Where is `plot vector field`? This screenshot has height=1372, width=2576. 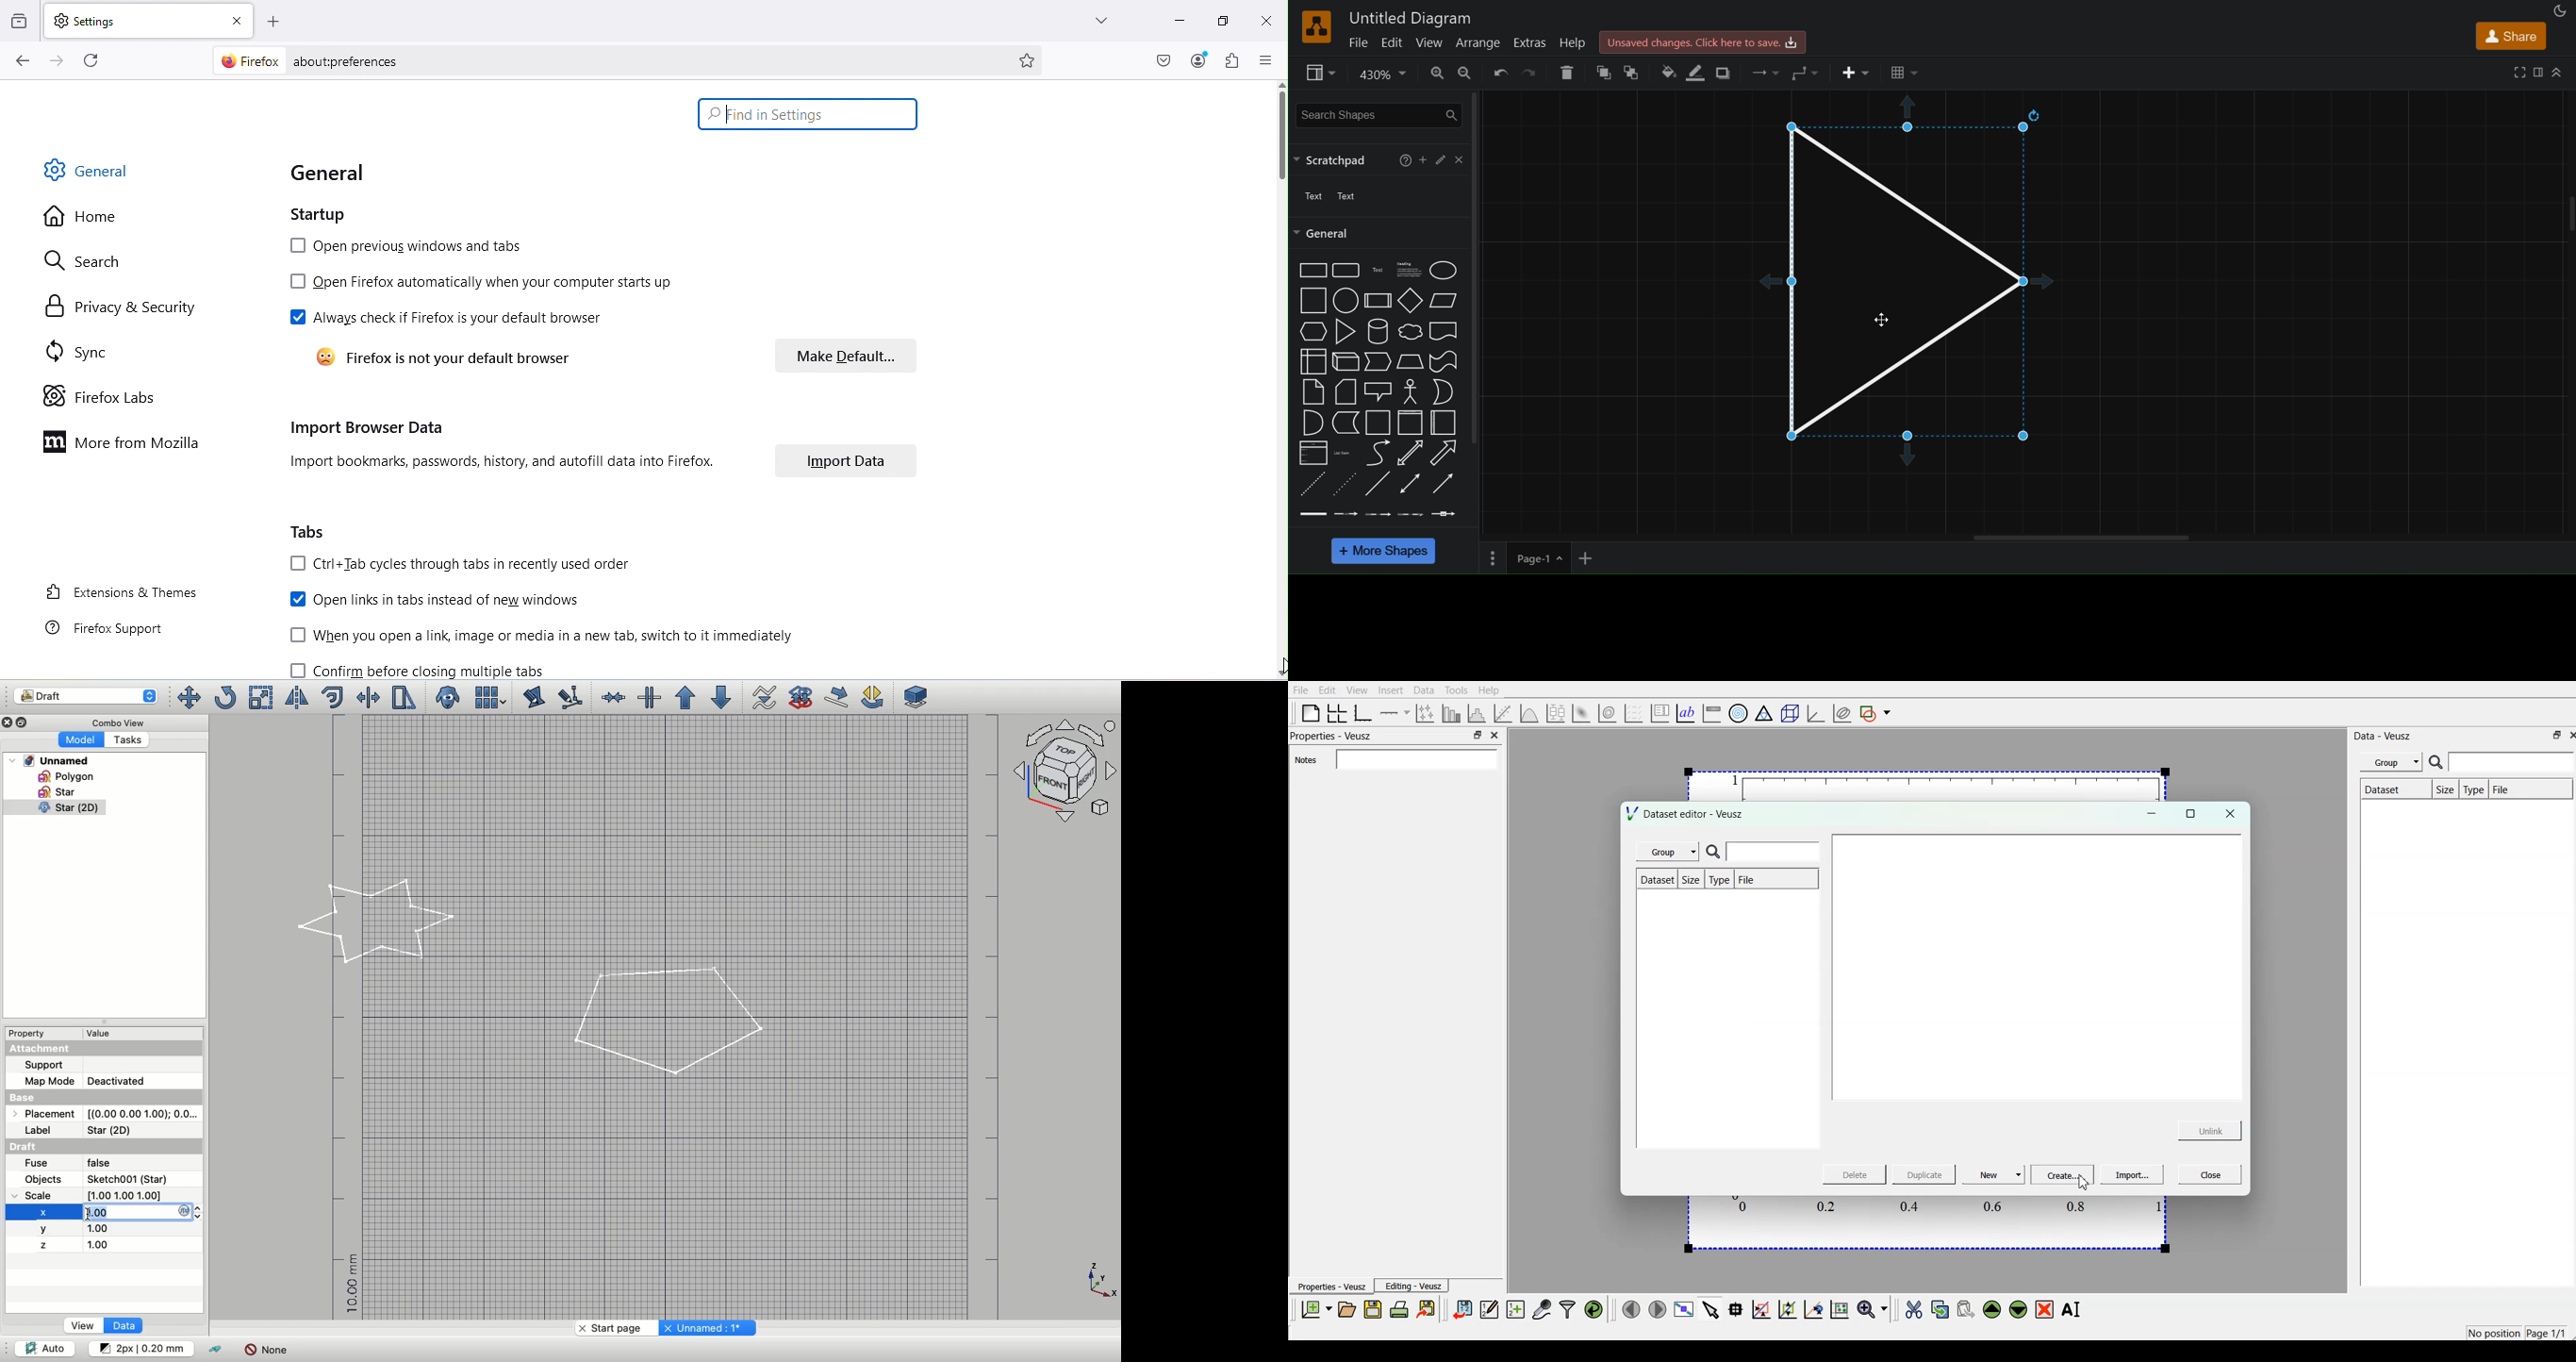
plot vector field is located at coordinates (1633, 711).